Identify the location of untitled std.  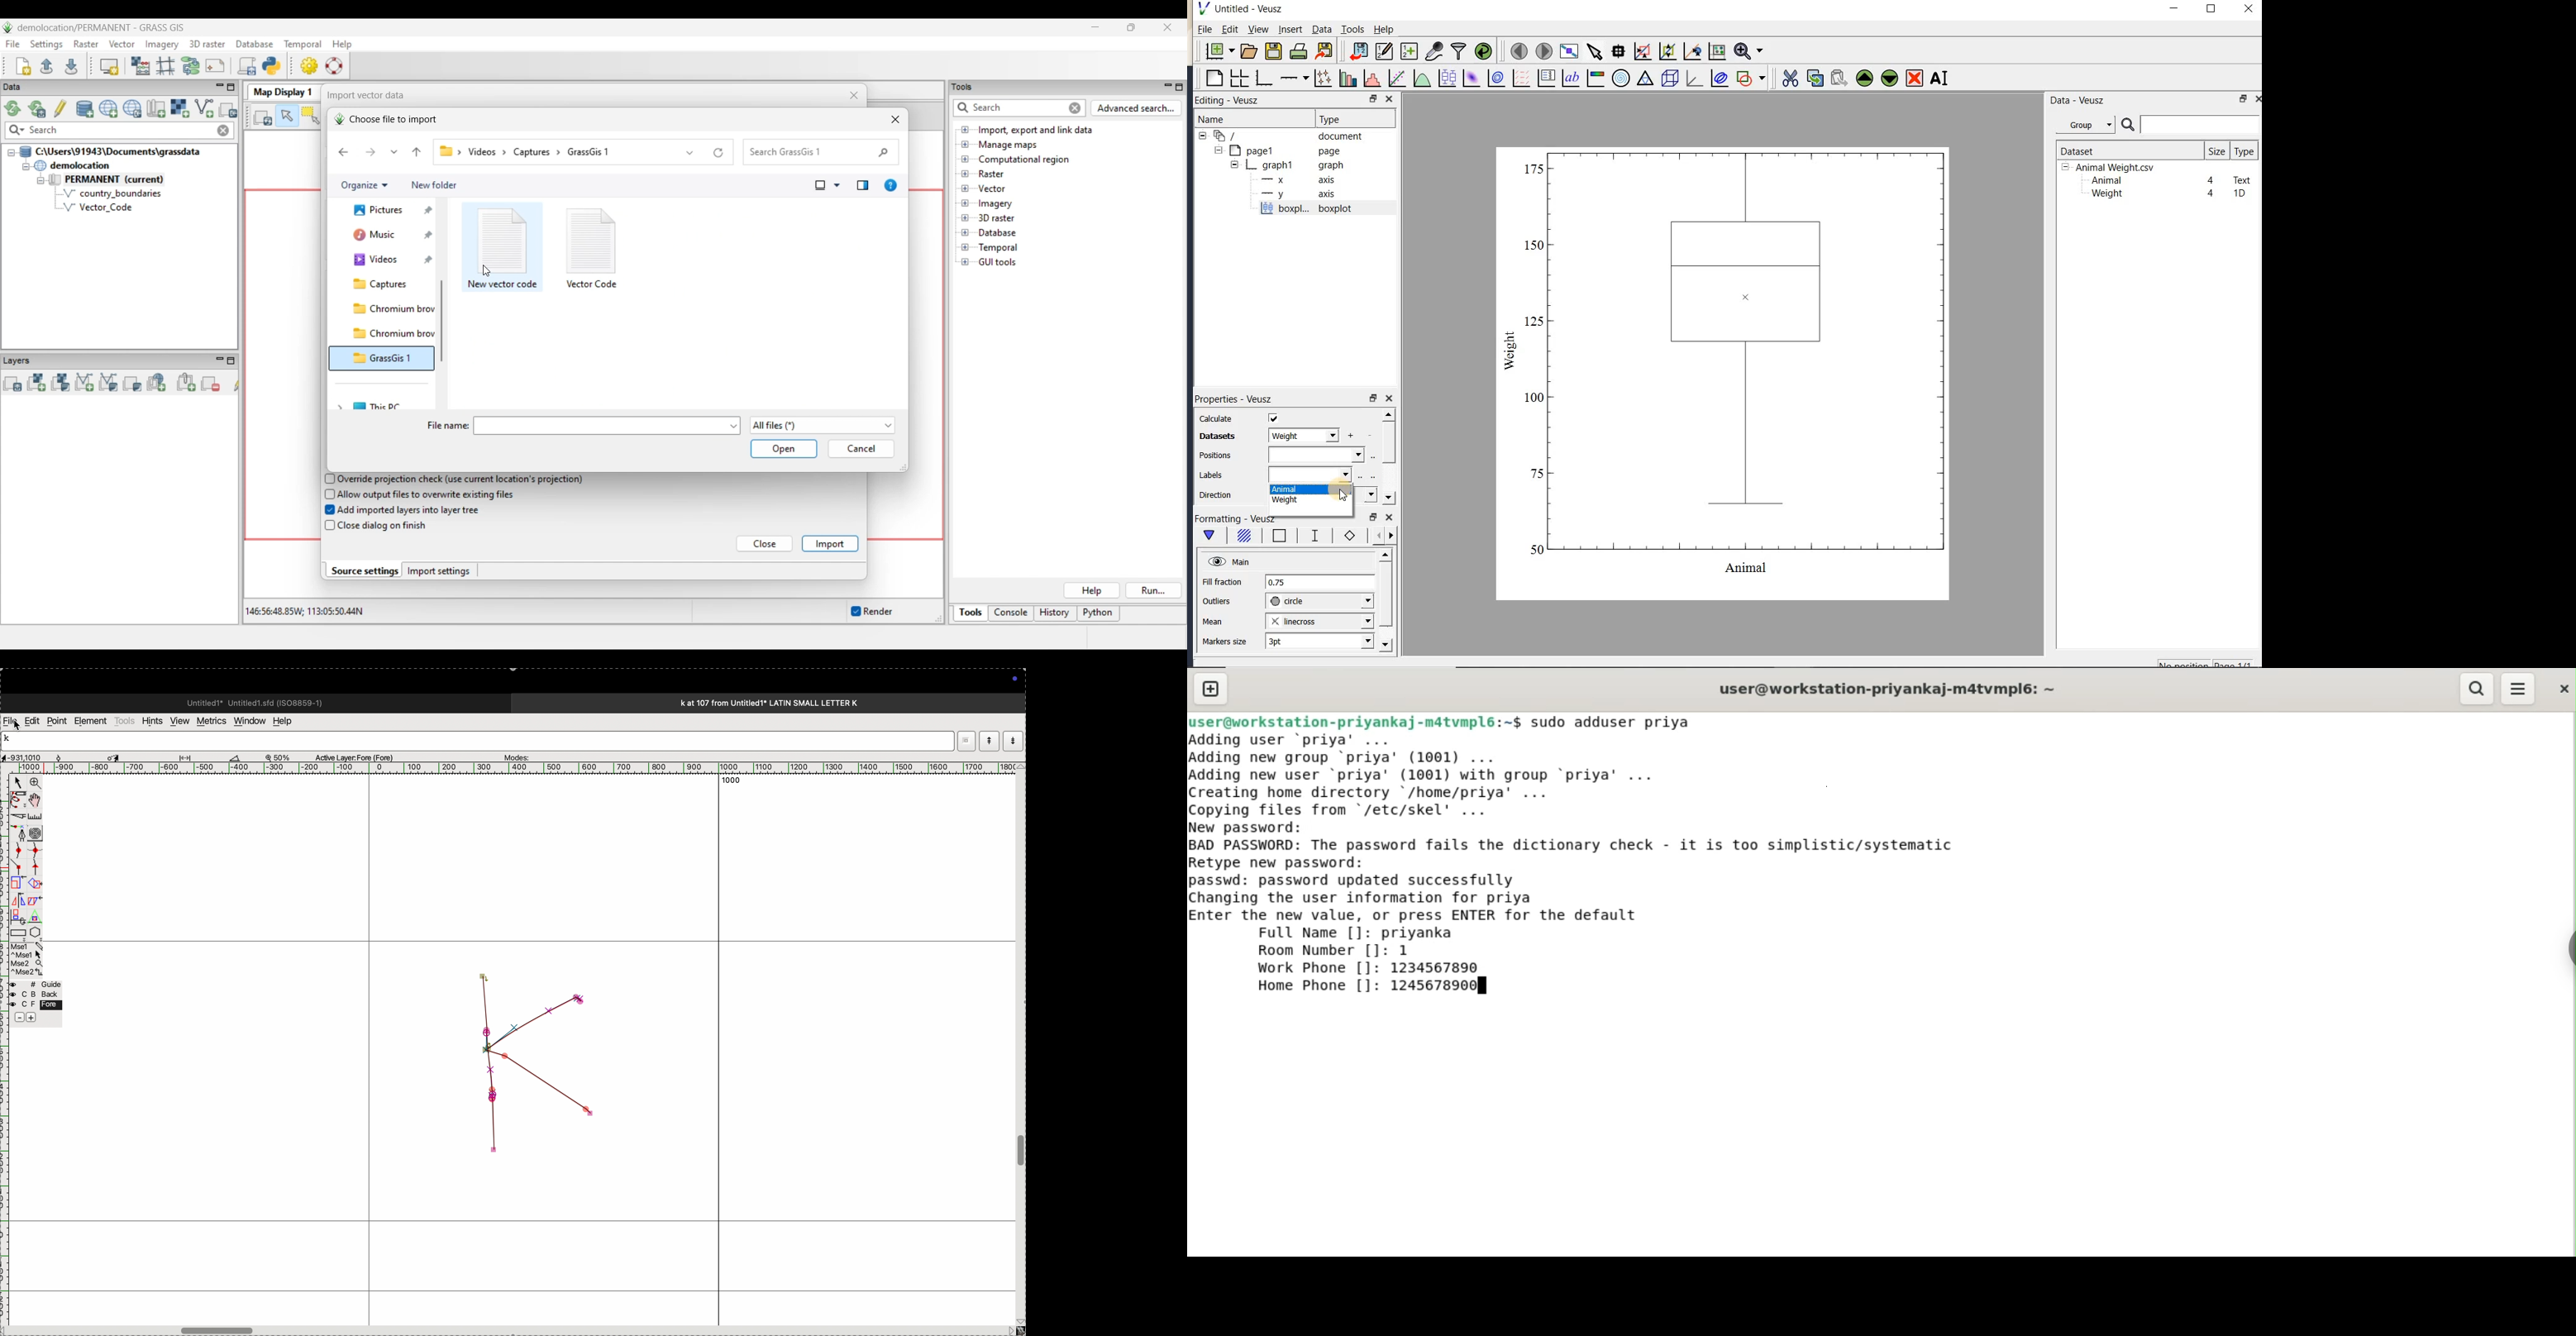
(258, 702).